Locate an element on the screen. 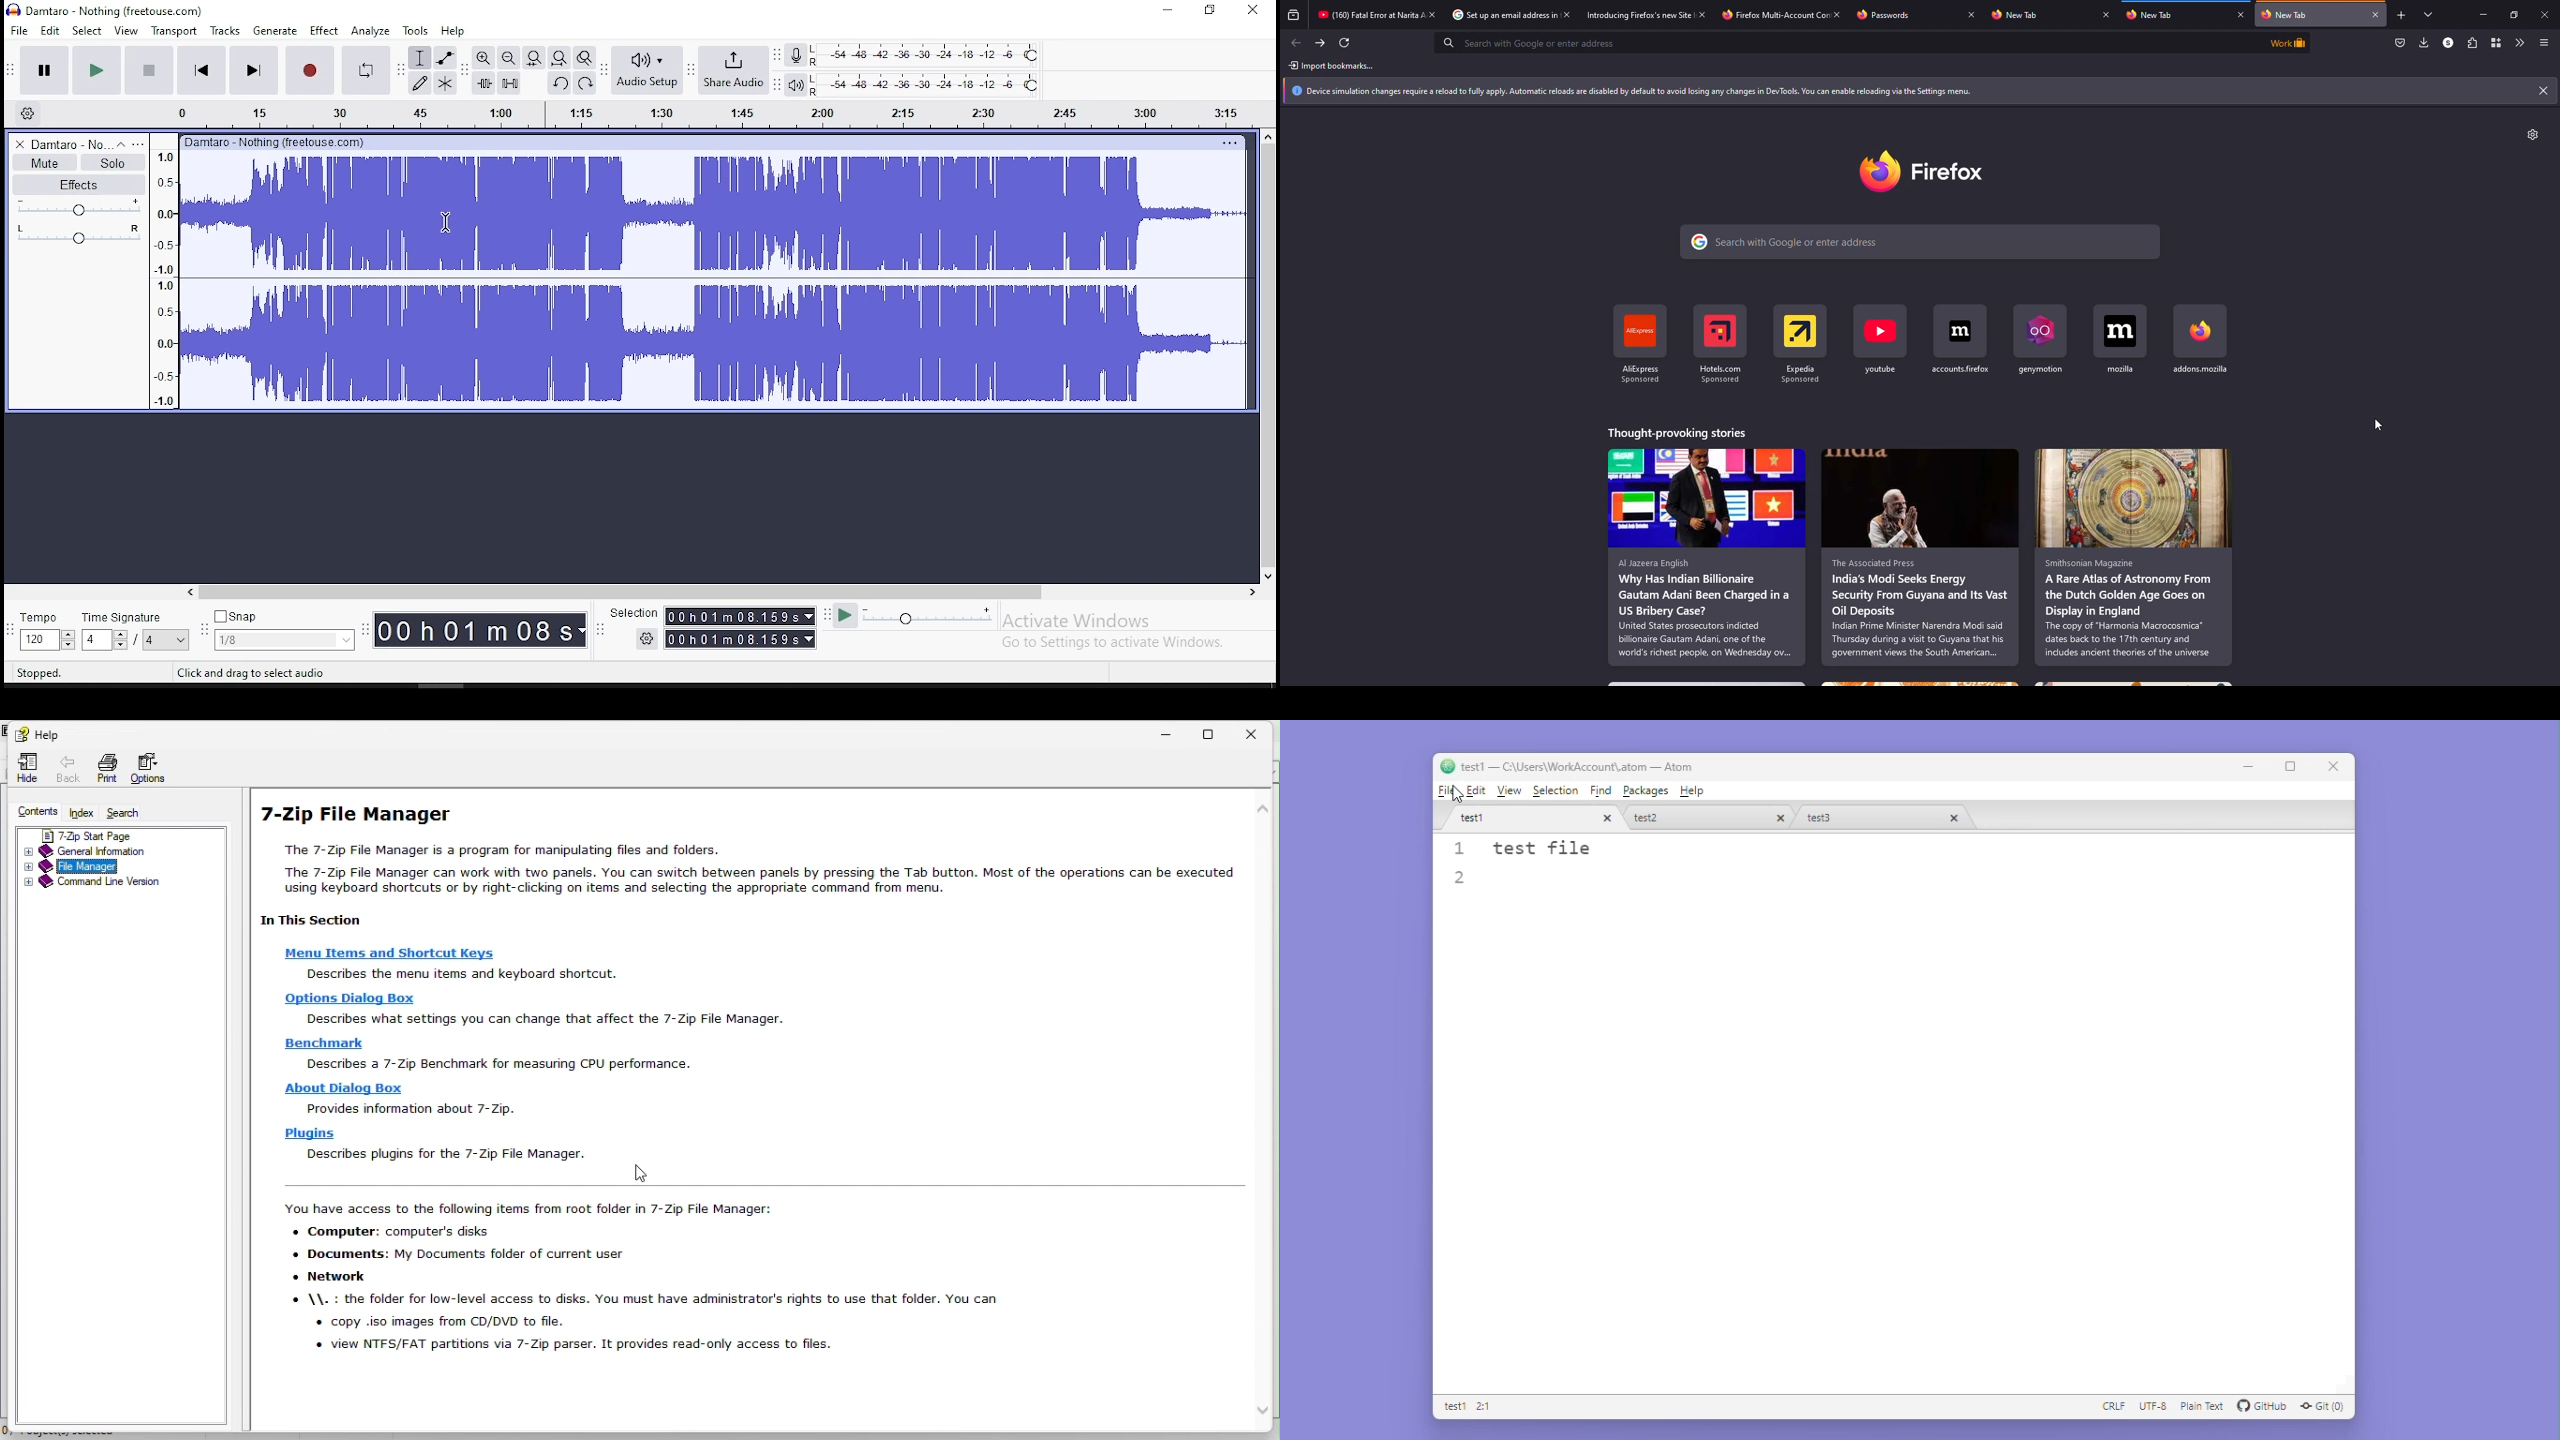 The image size is (2576, 1456). close is located at coordinates (2376, 14).